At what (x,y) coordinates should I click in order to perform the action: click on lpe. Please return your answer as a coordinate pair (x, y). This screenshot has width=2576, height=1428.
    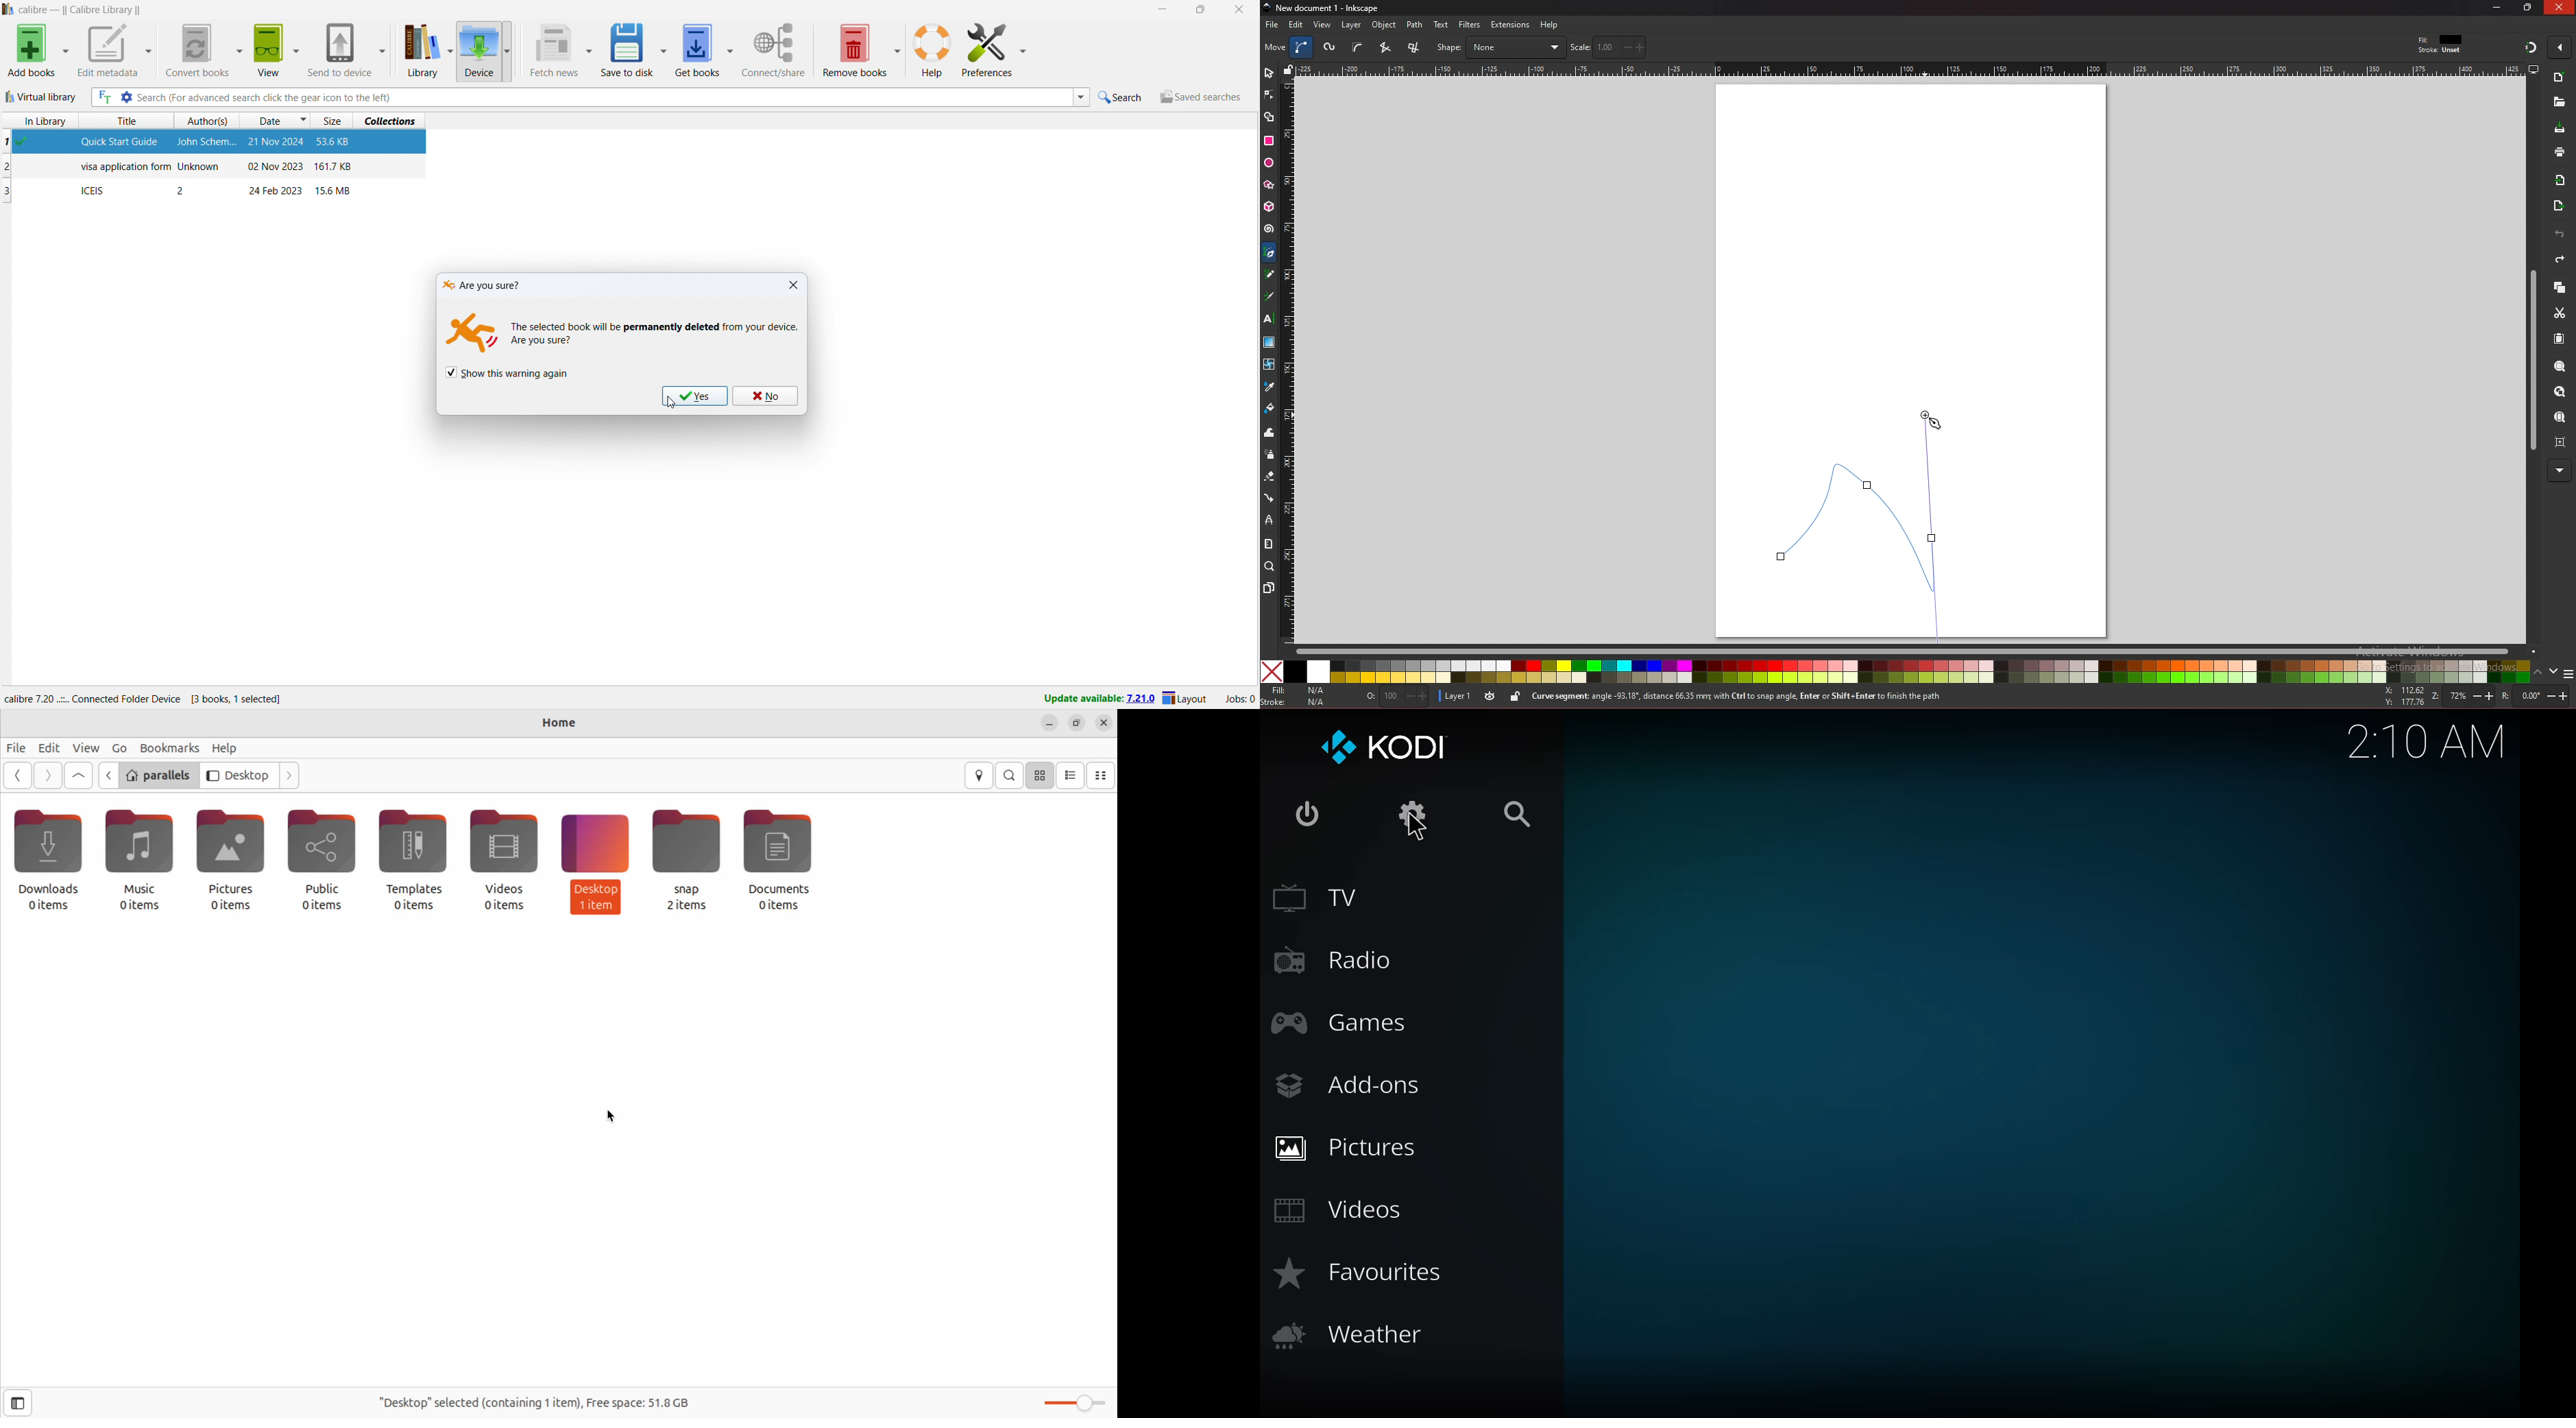
    Looking at the image, I should click on (1269, 519).